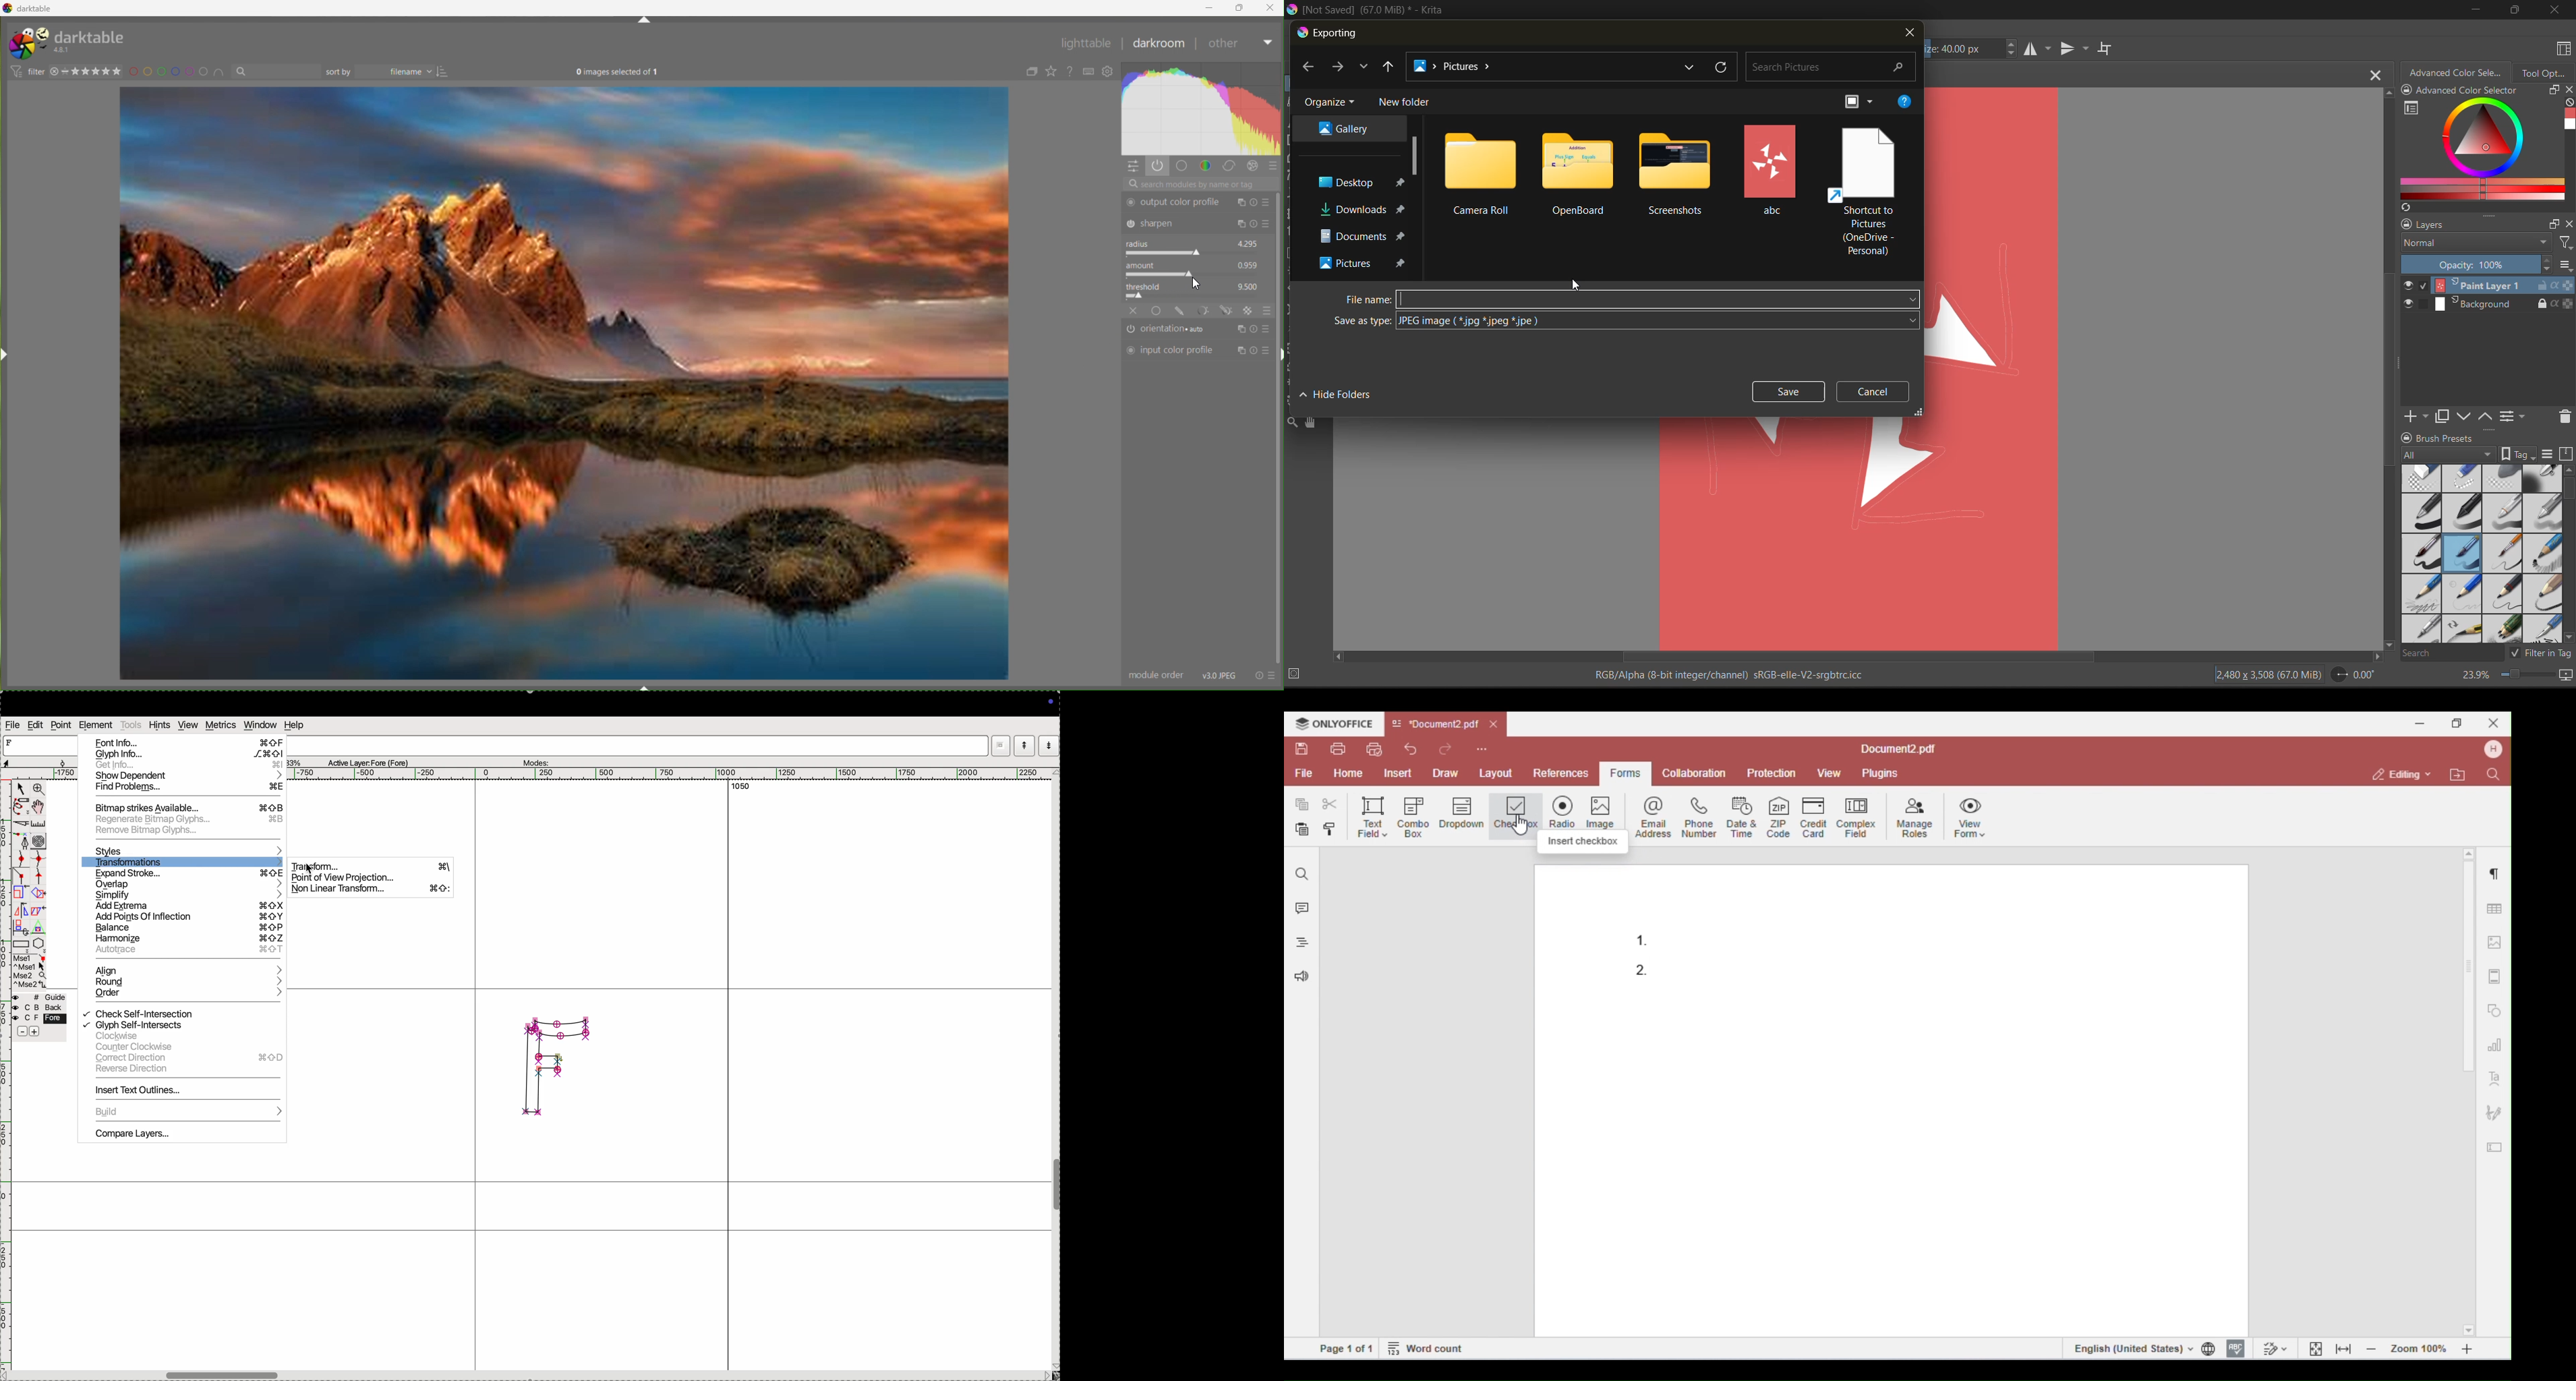 This screenshot has height=1400, width=2576. I want to click on line, so click(22, 878).